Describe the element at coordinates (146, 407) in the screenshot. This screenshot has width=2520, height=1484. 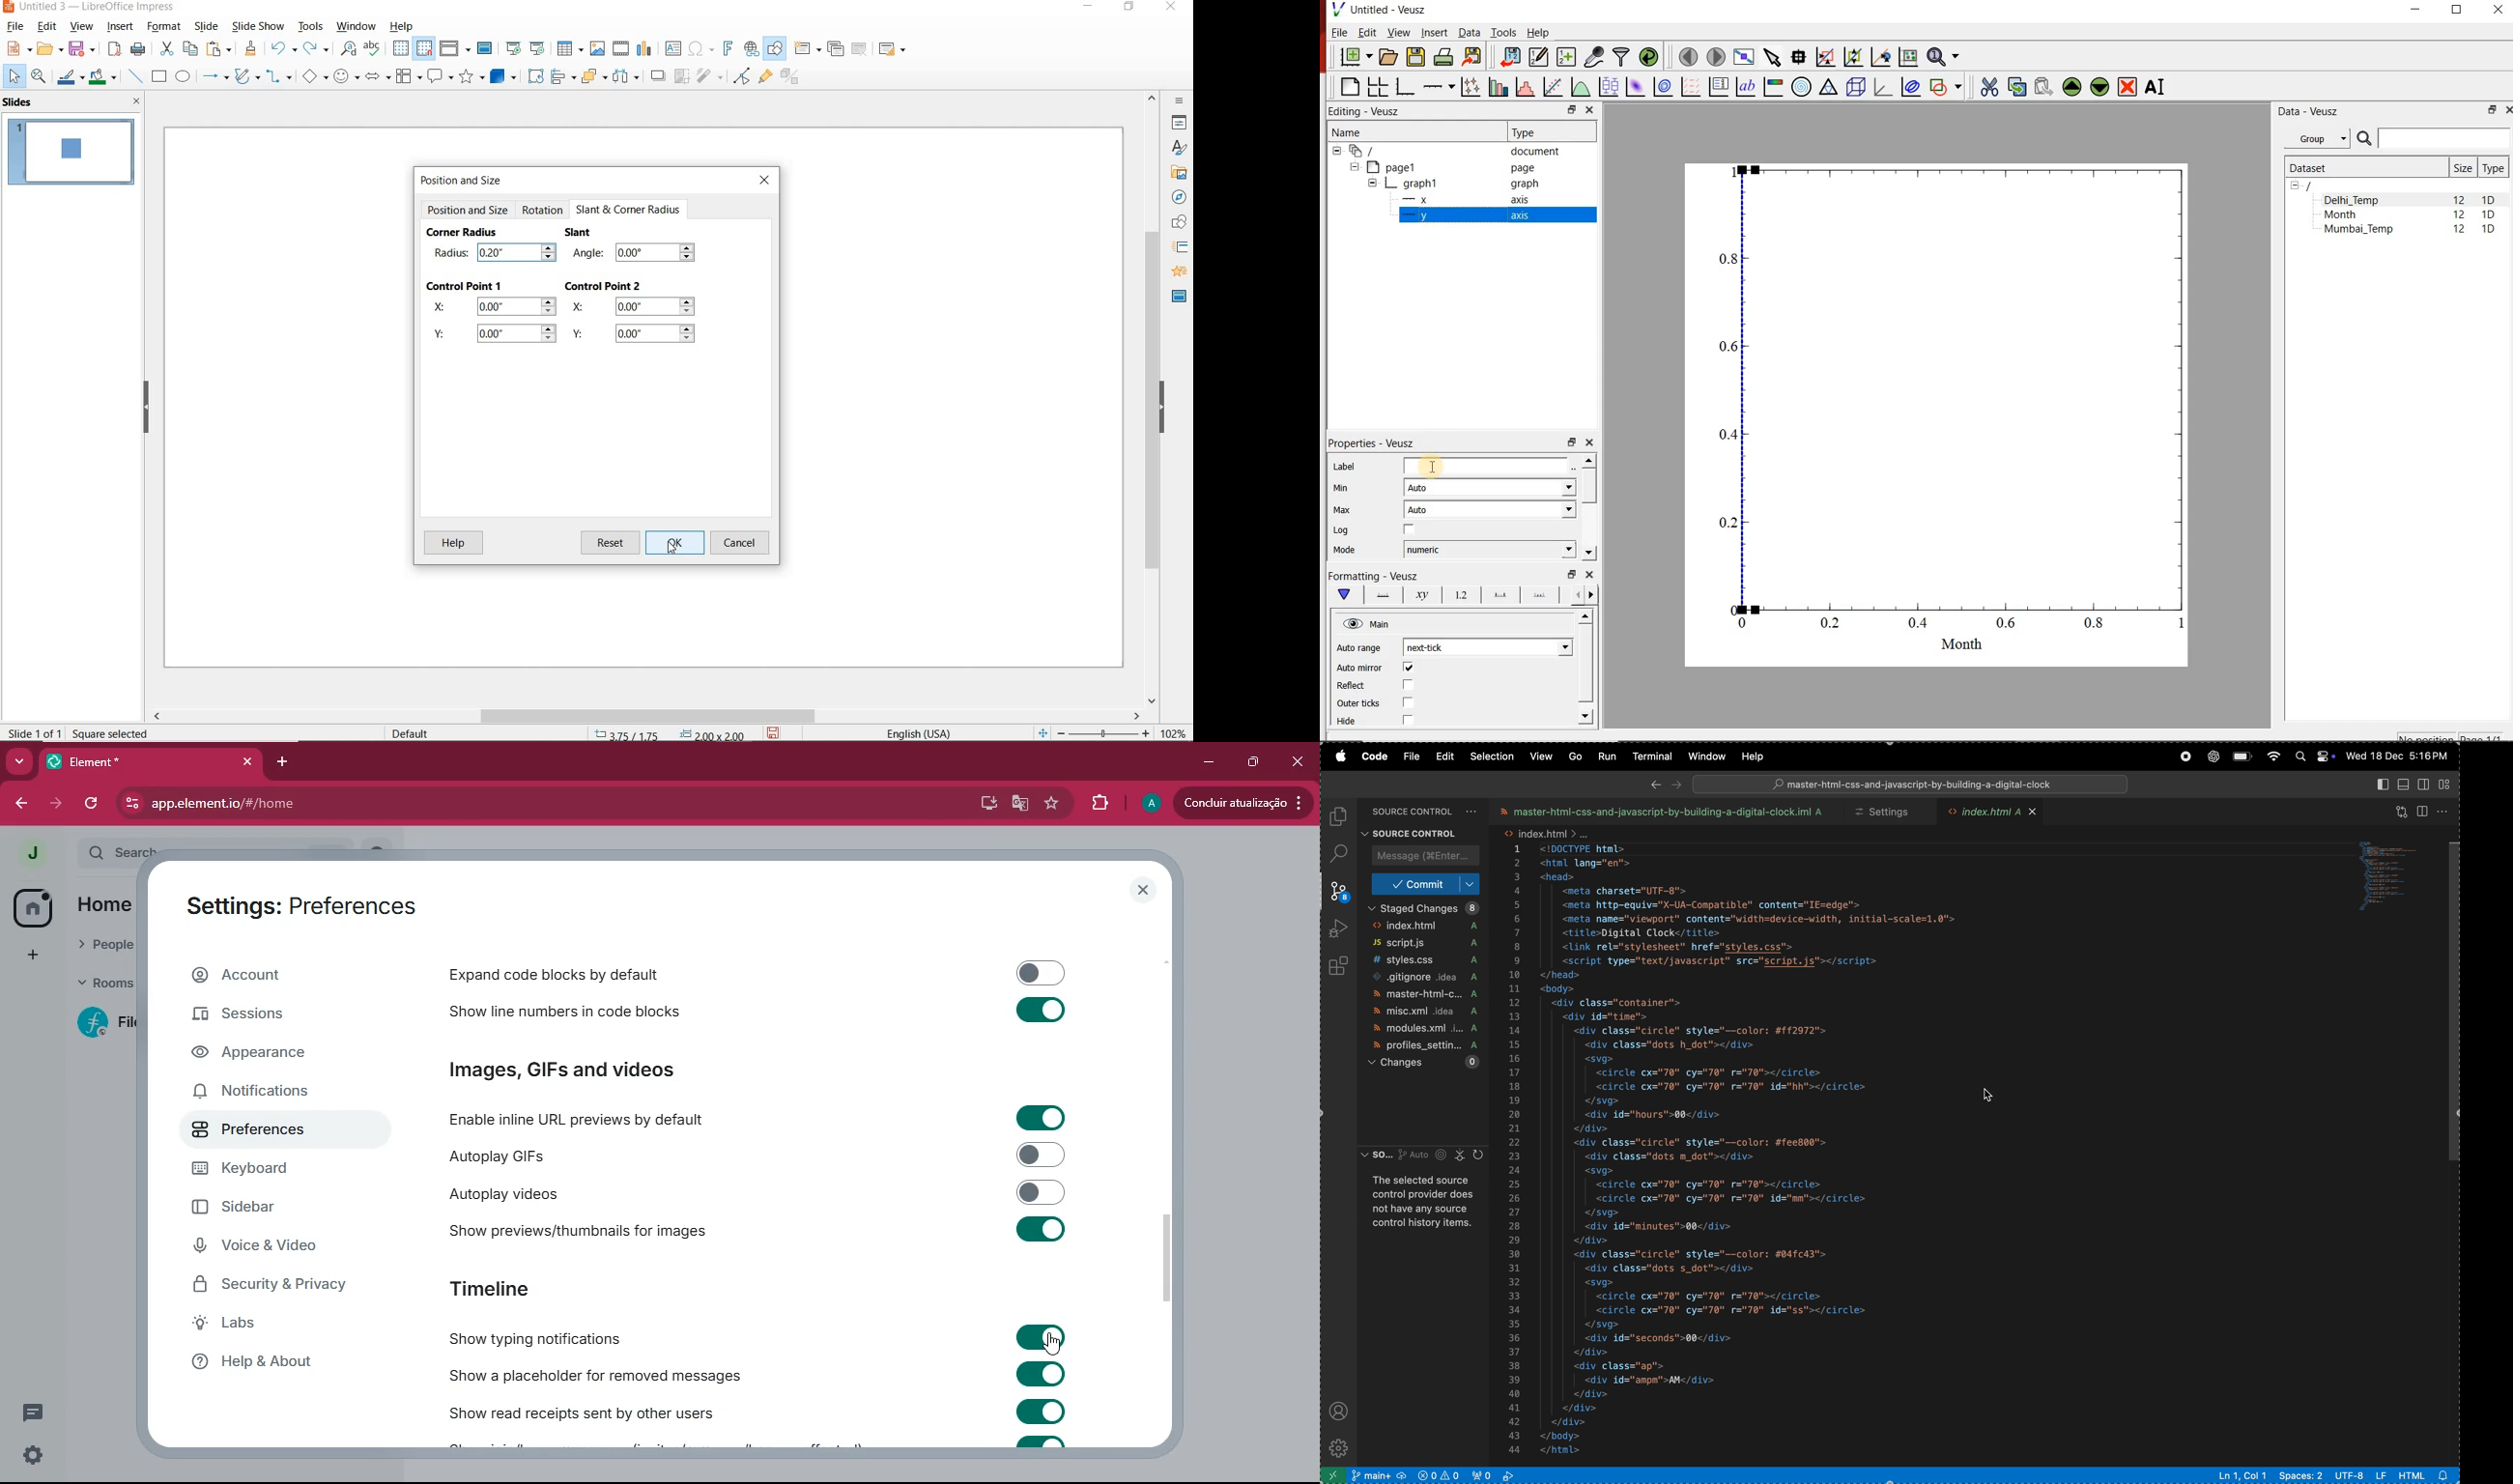
I see `hide` at that location.